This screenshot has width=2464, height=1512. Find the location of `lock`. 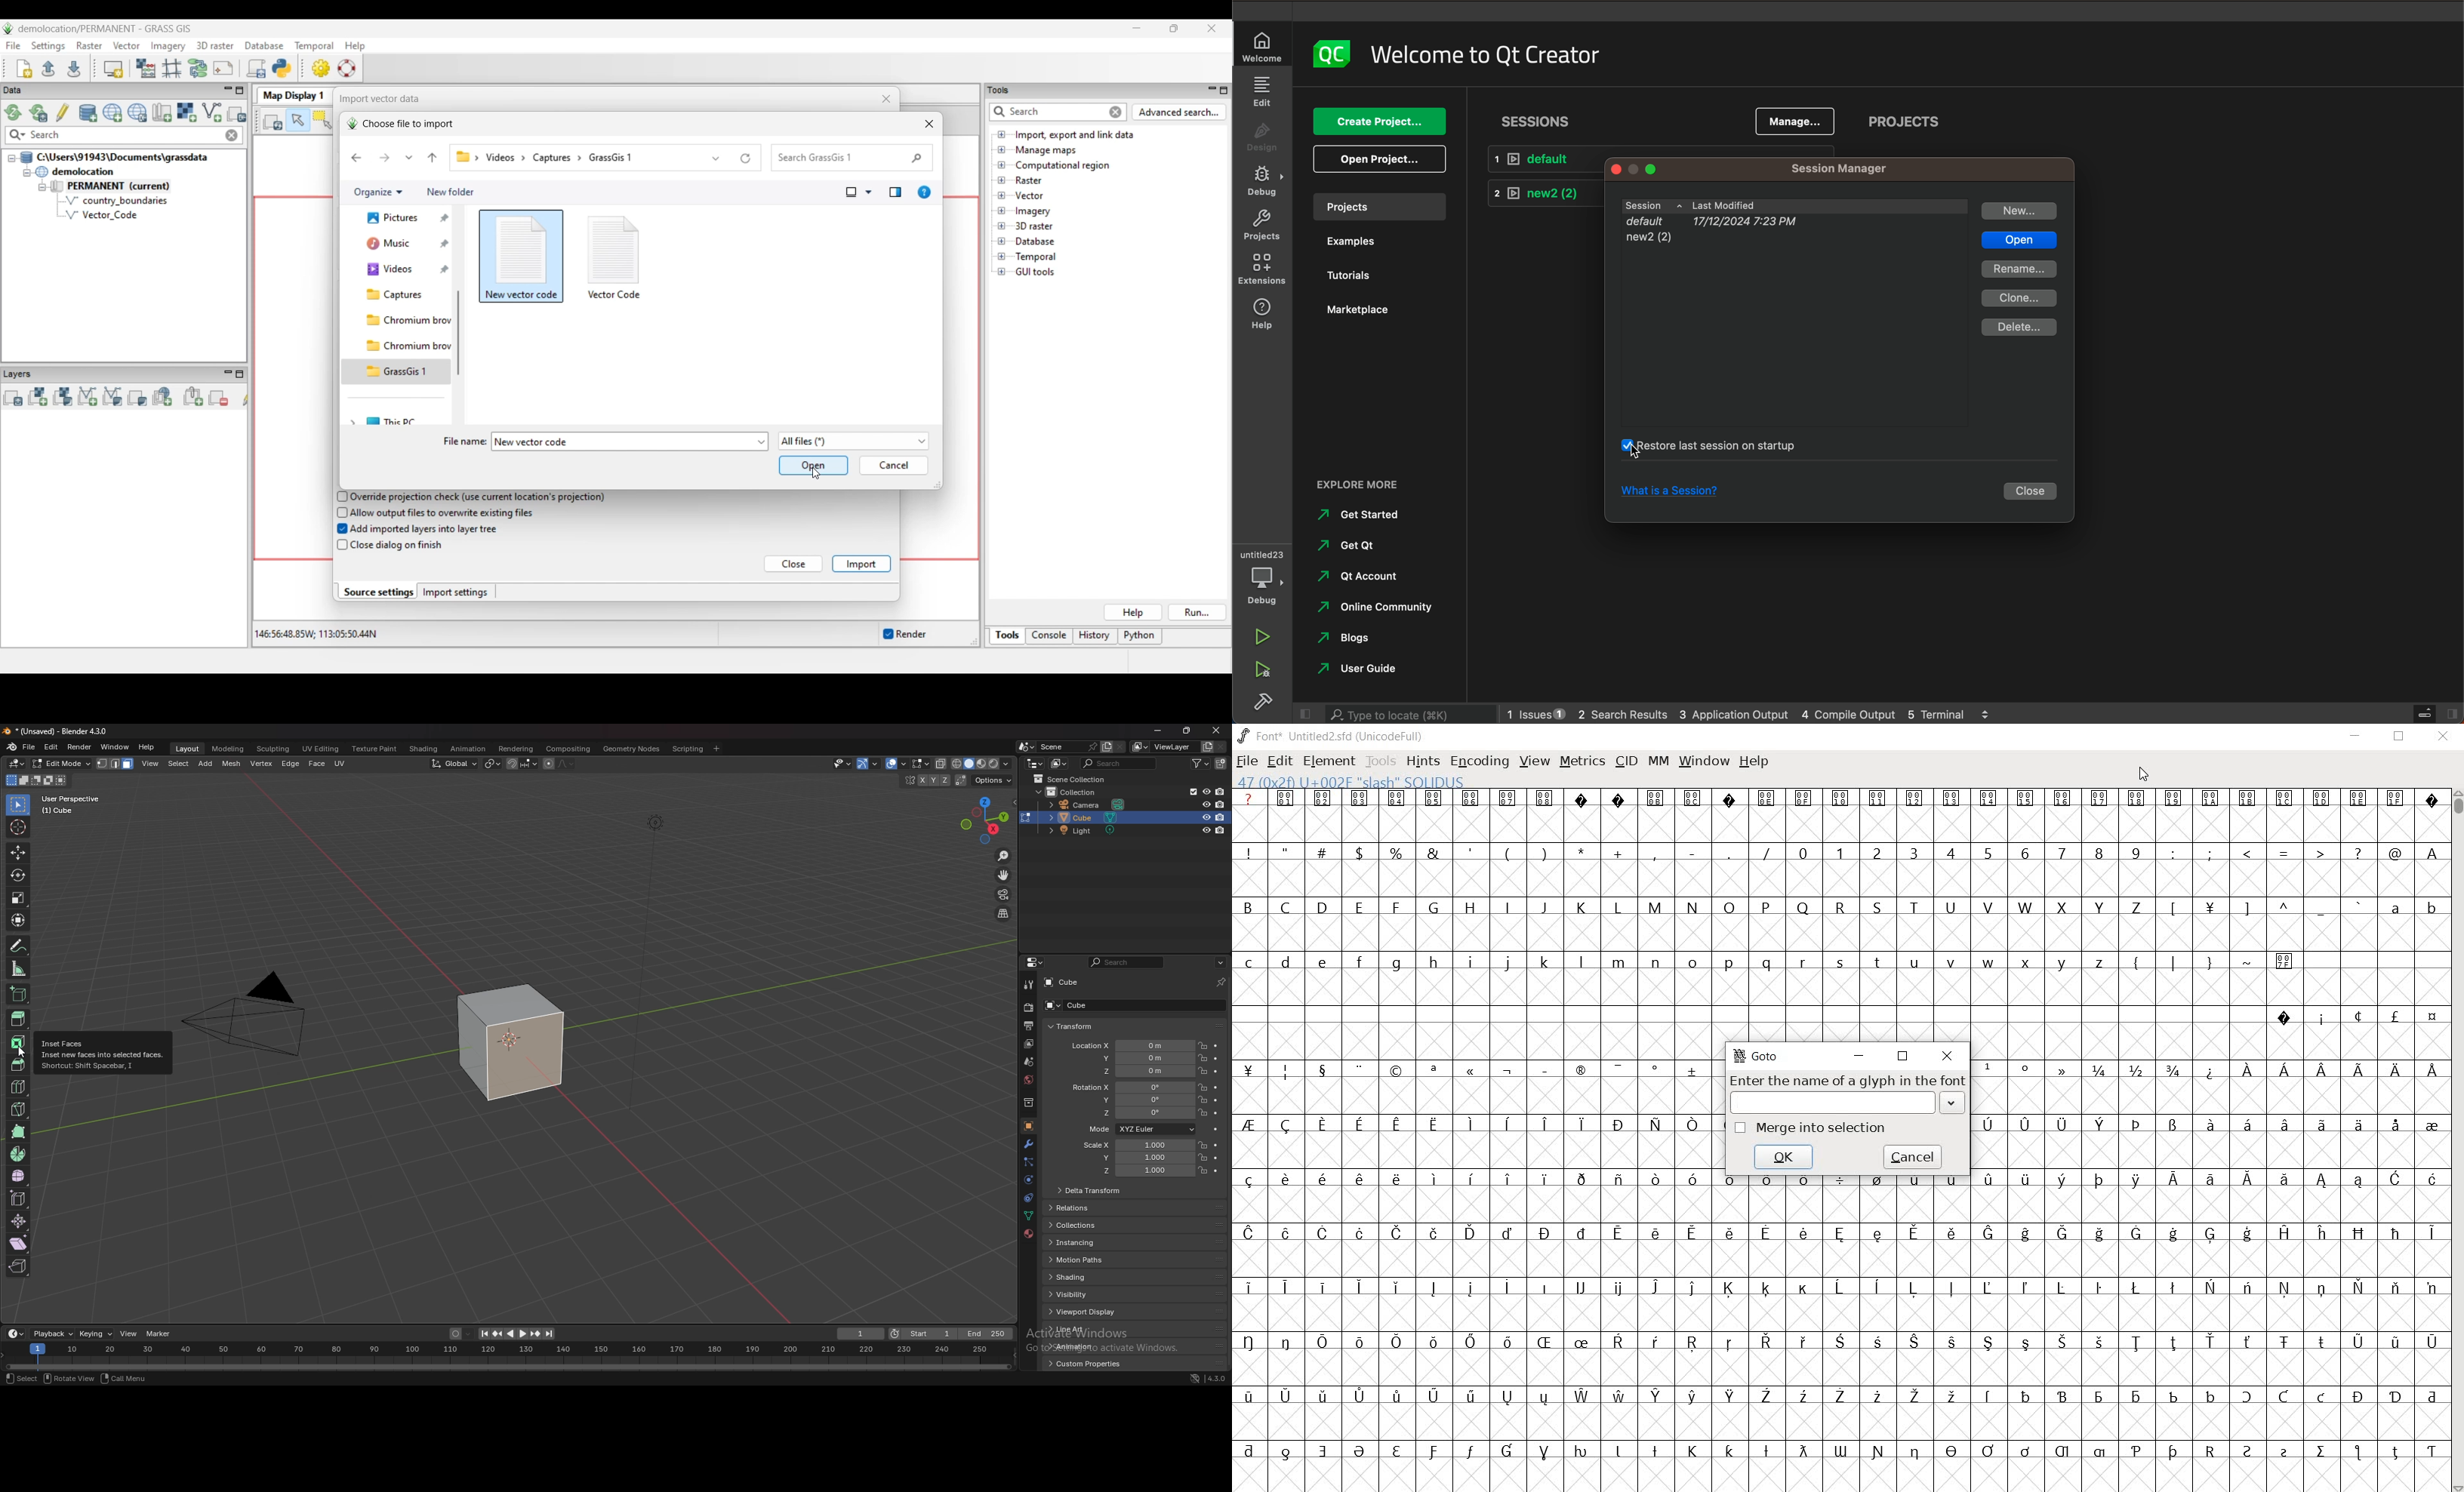

lock is located at coordinates (1202, 1045).